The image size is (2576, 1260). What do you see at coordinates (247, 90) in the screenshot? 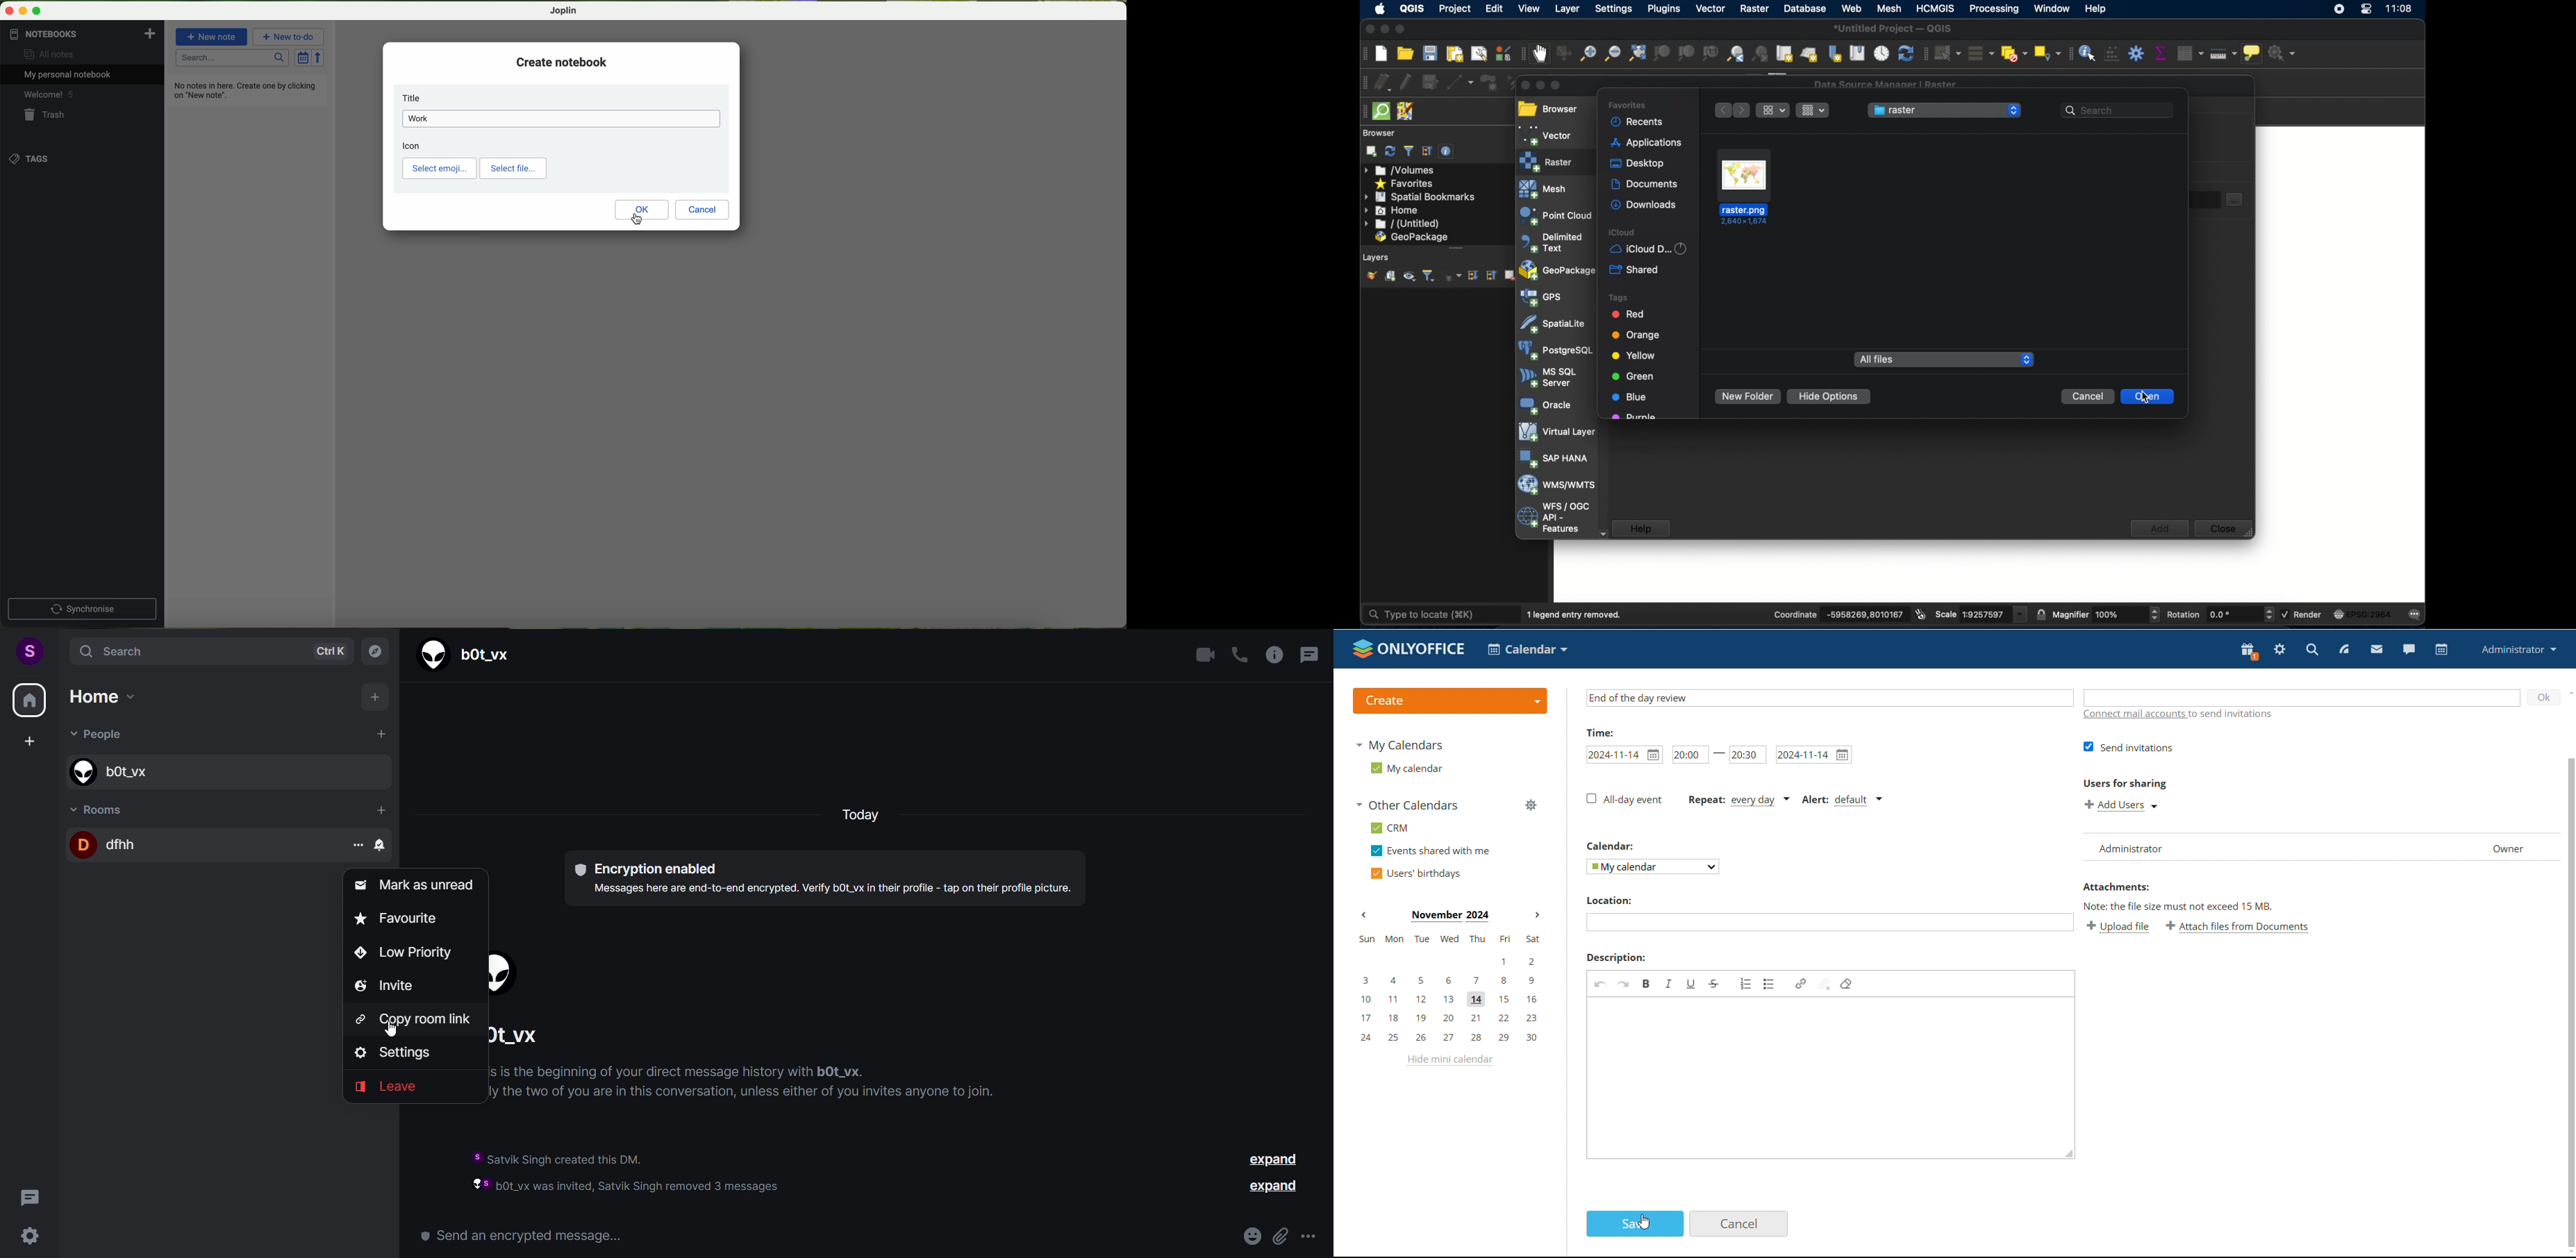
I see `no notes in here. create one by clicking new note` at bounding box center [247, 90].